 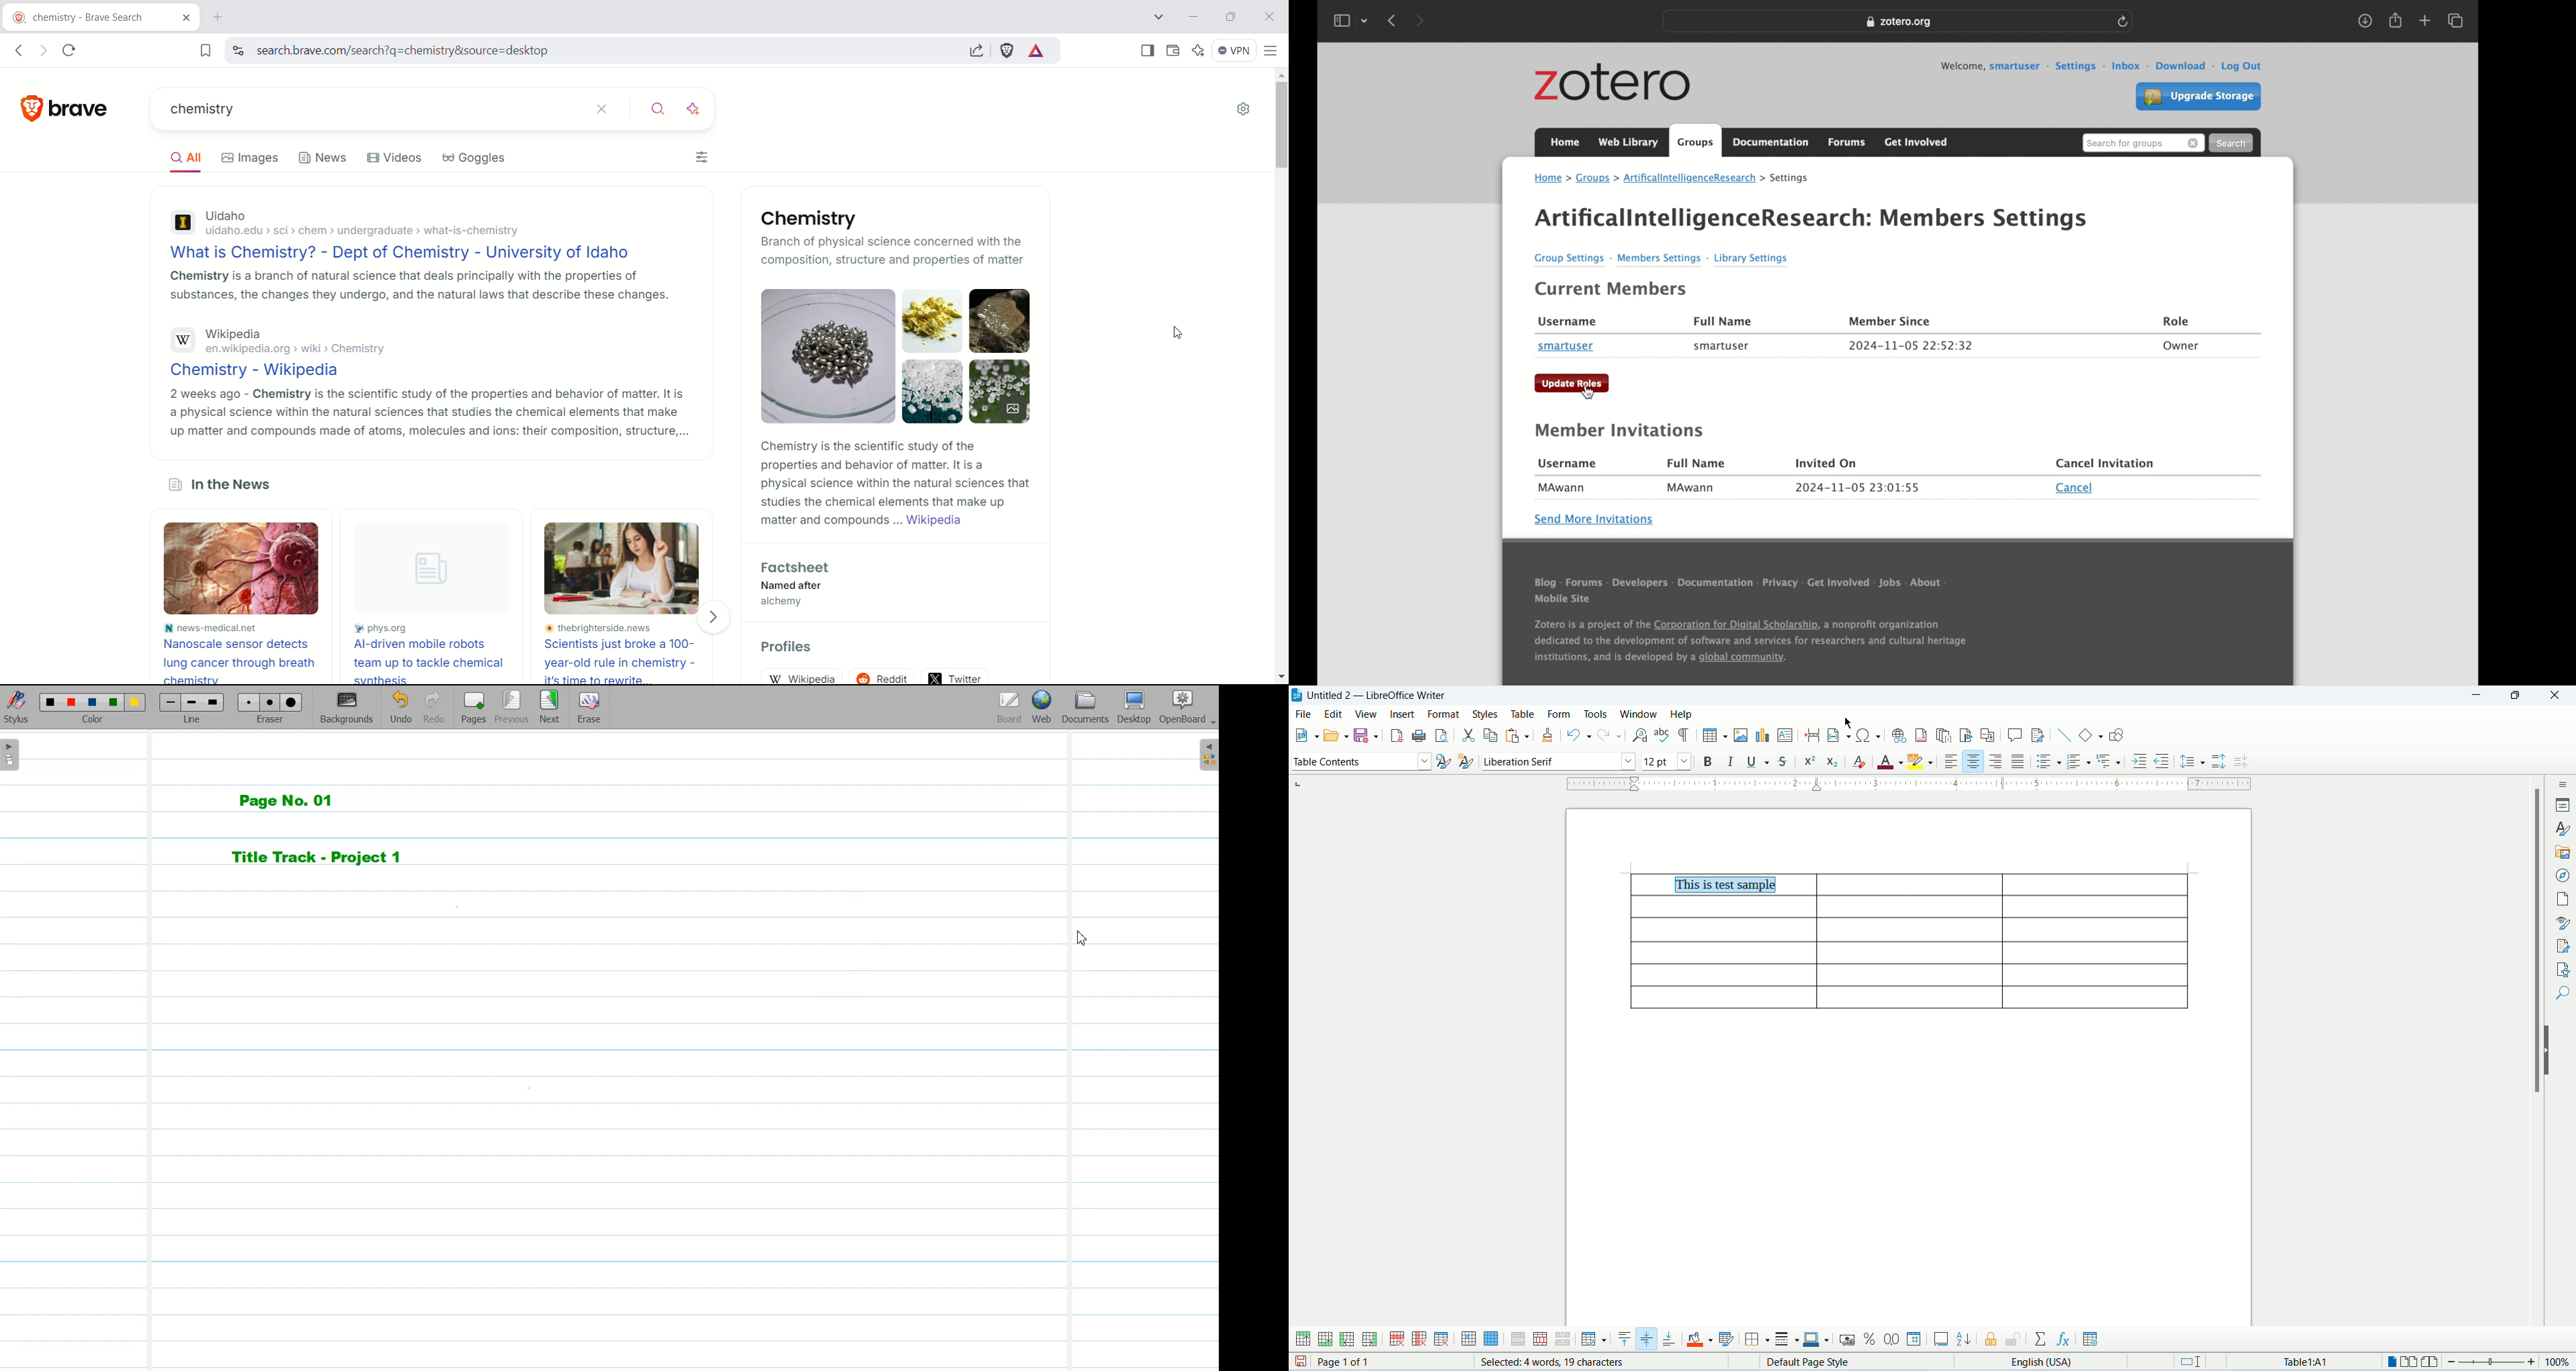 I want to click on sum, so click(x=2042, y=1339).